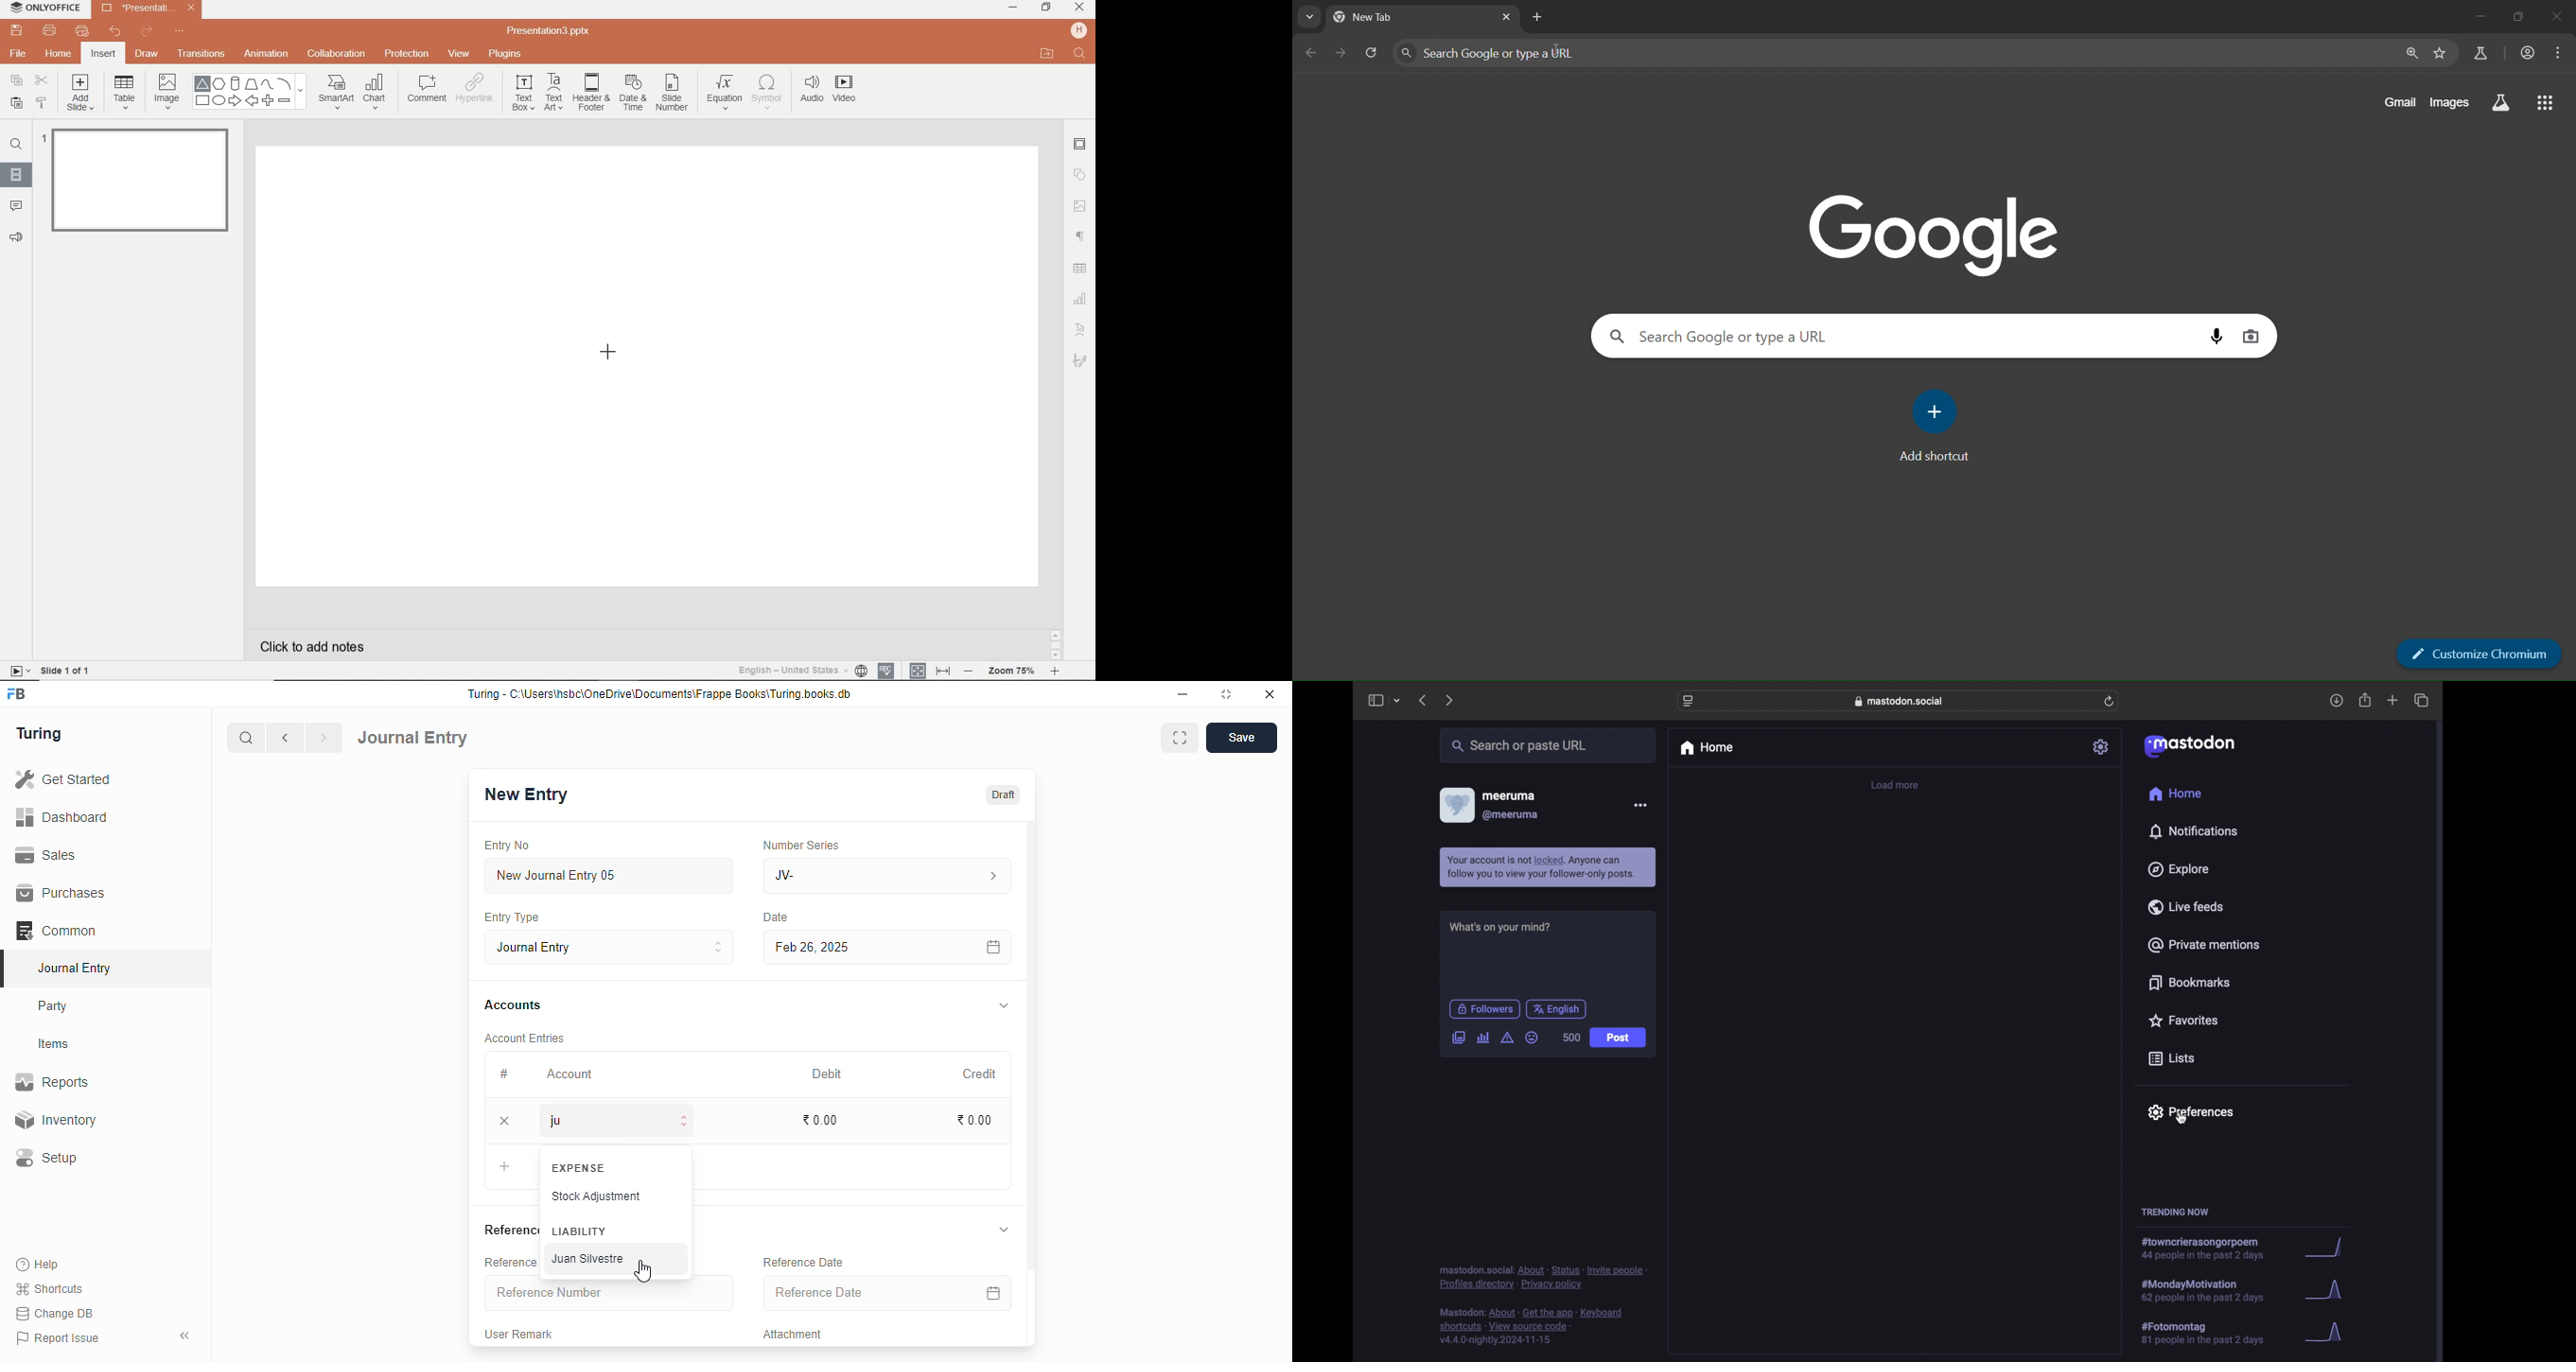  What do you see at coordinates (673, 95) in the screenshot?
I see `SLIDE NUMBER` at bounding box center [673, 95].